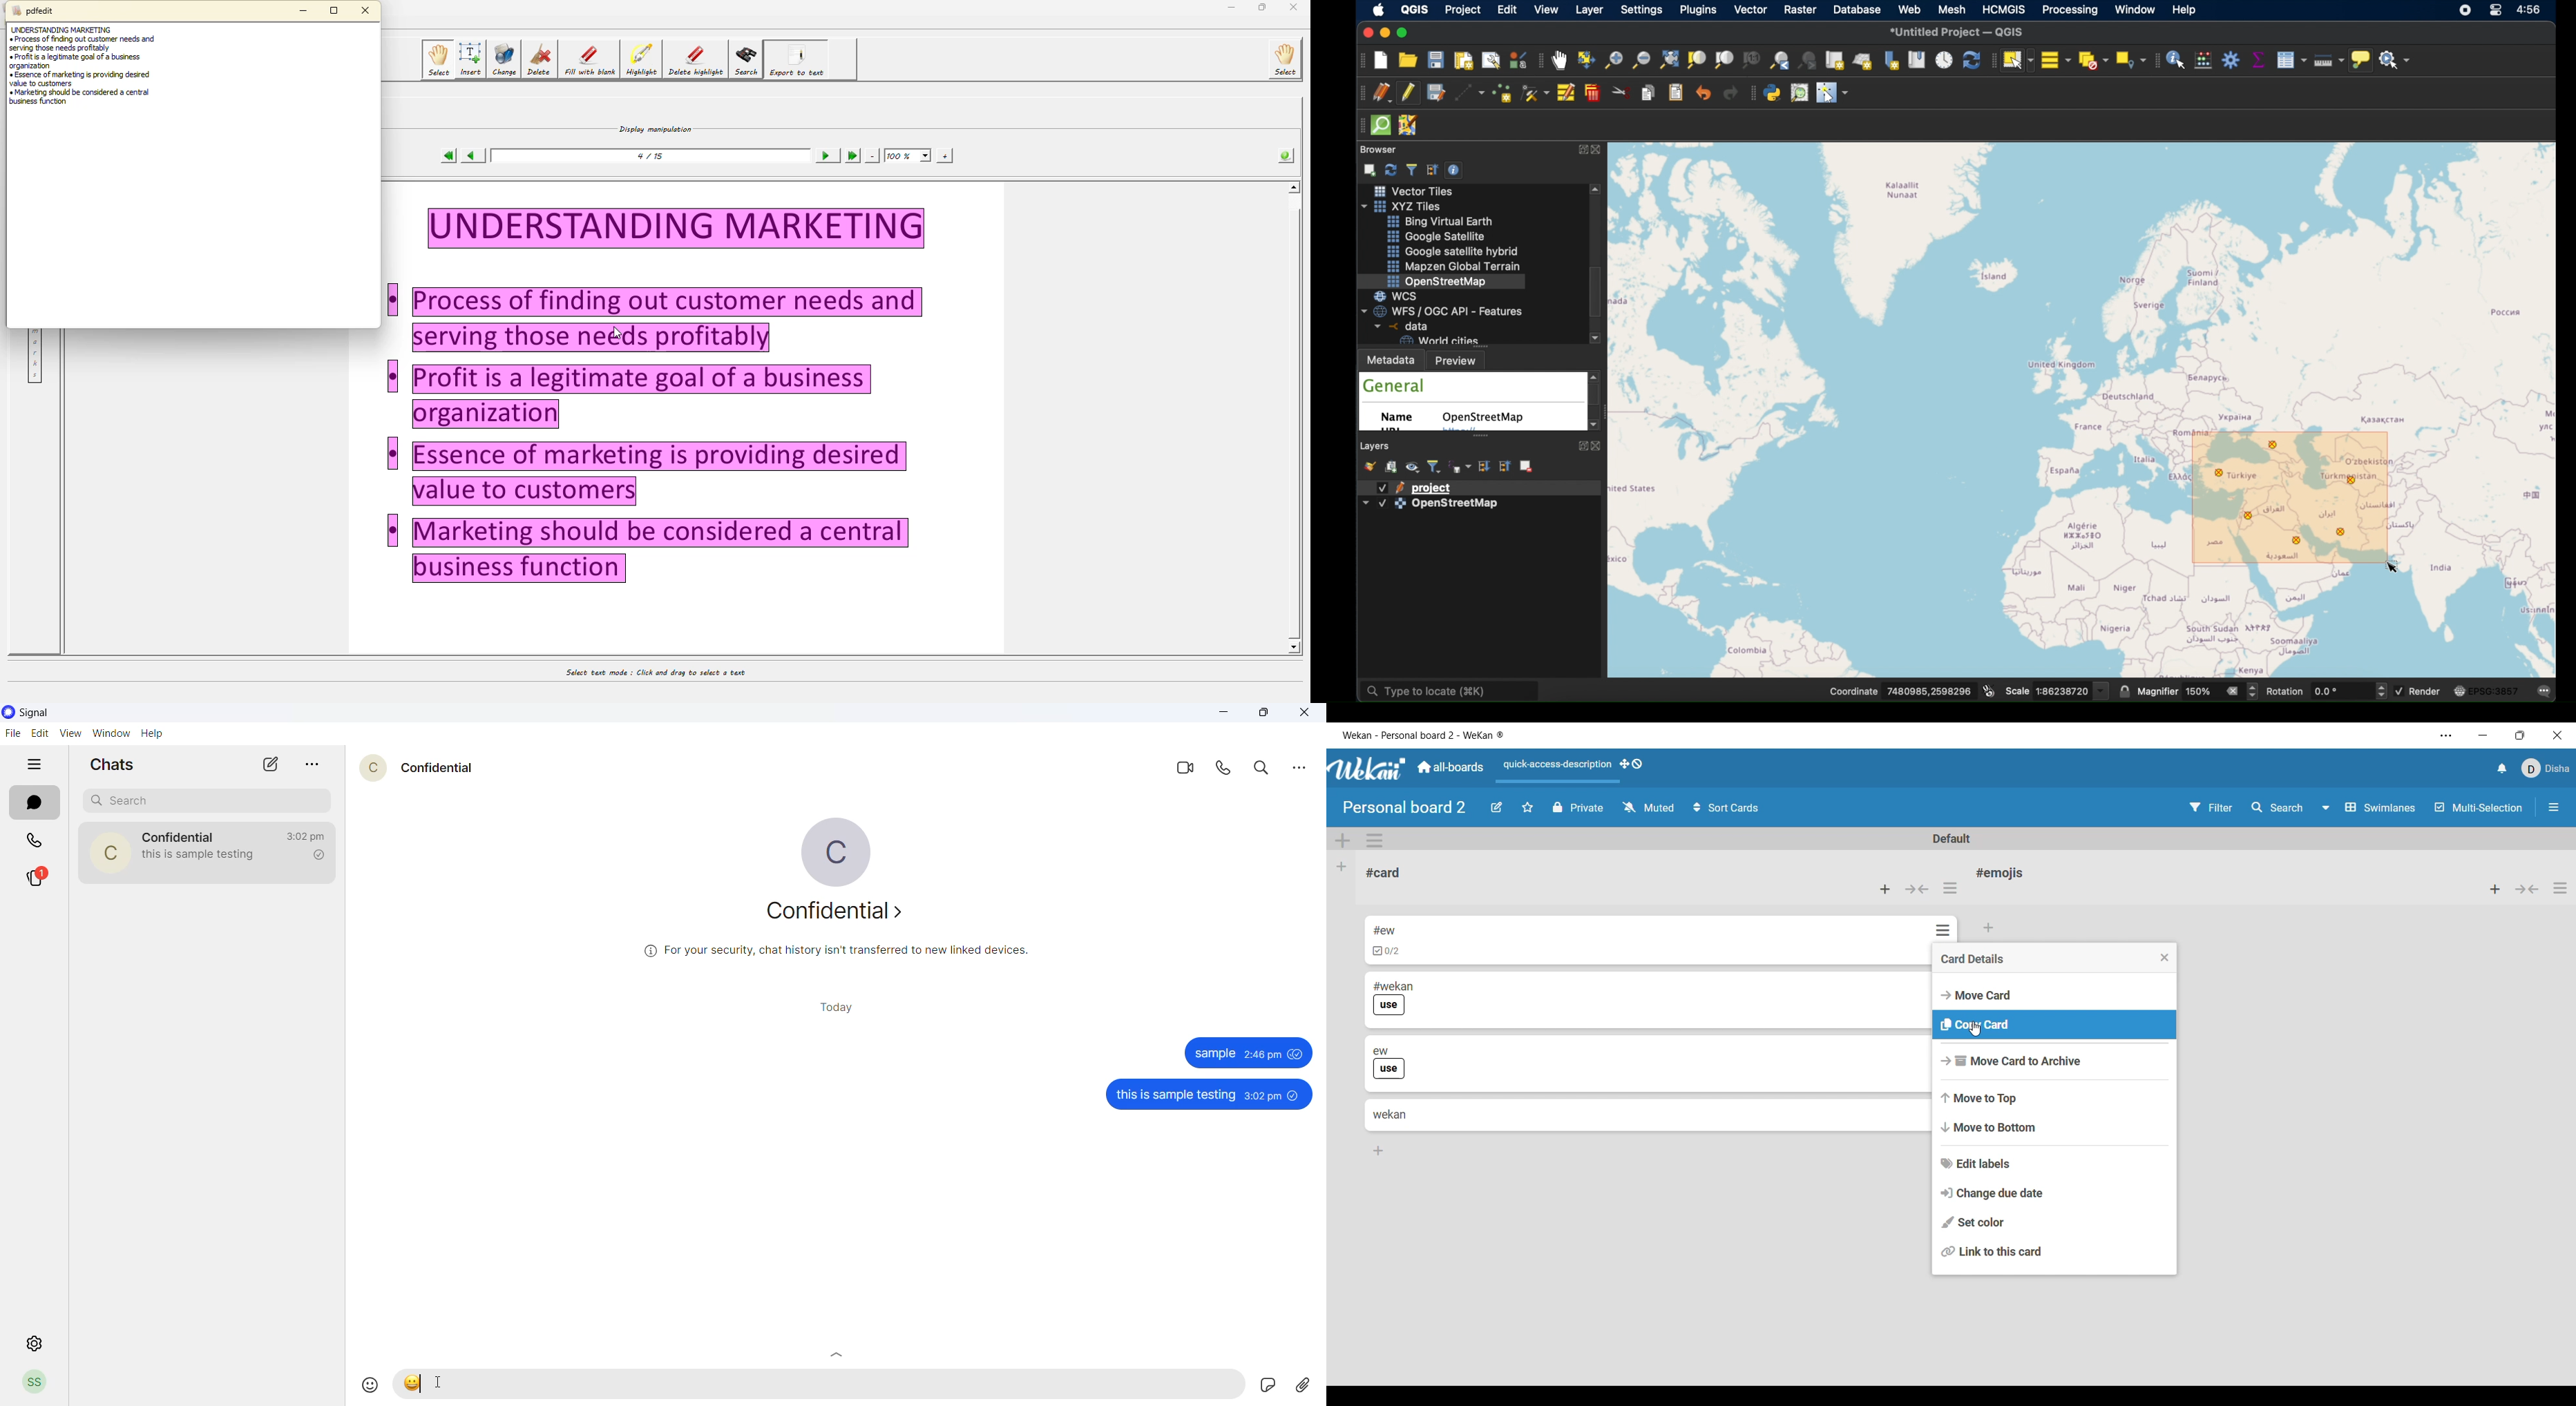  What do you see at coordinates (1751, 10) in the screenshot?
I see `vector` at bounding box center [1751, 10].